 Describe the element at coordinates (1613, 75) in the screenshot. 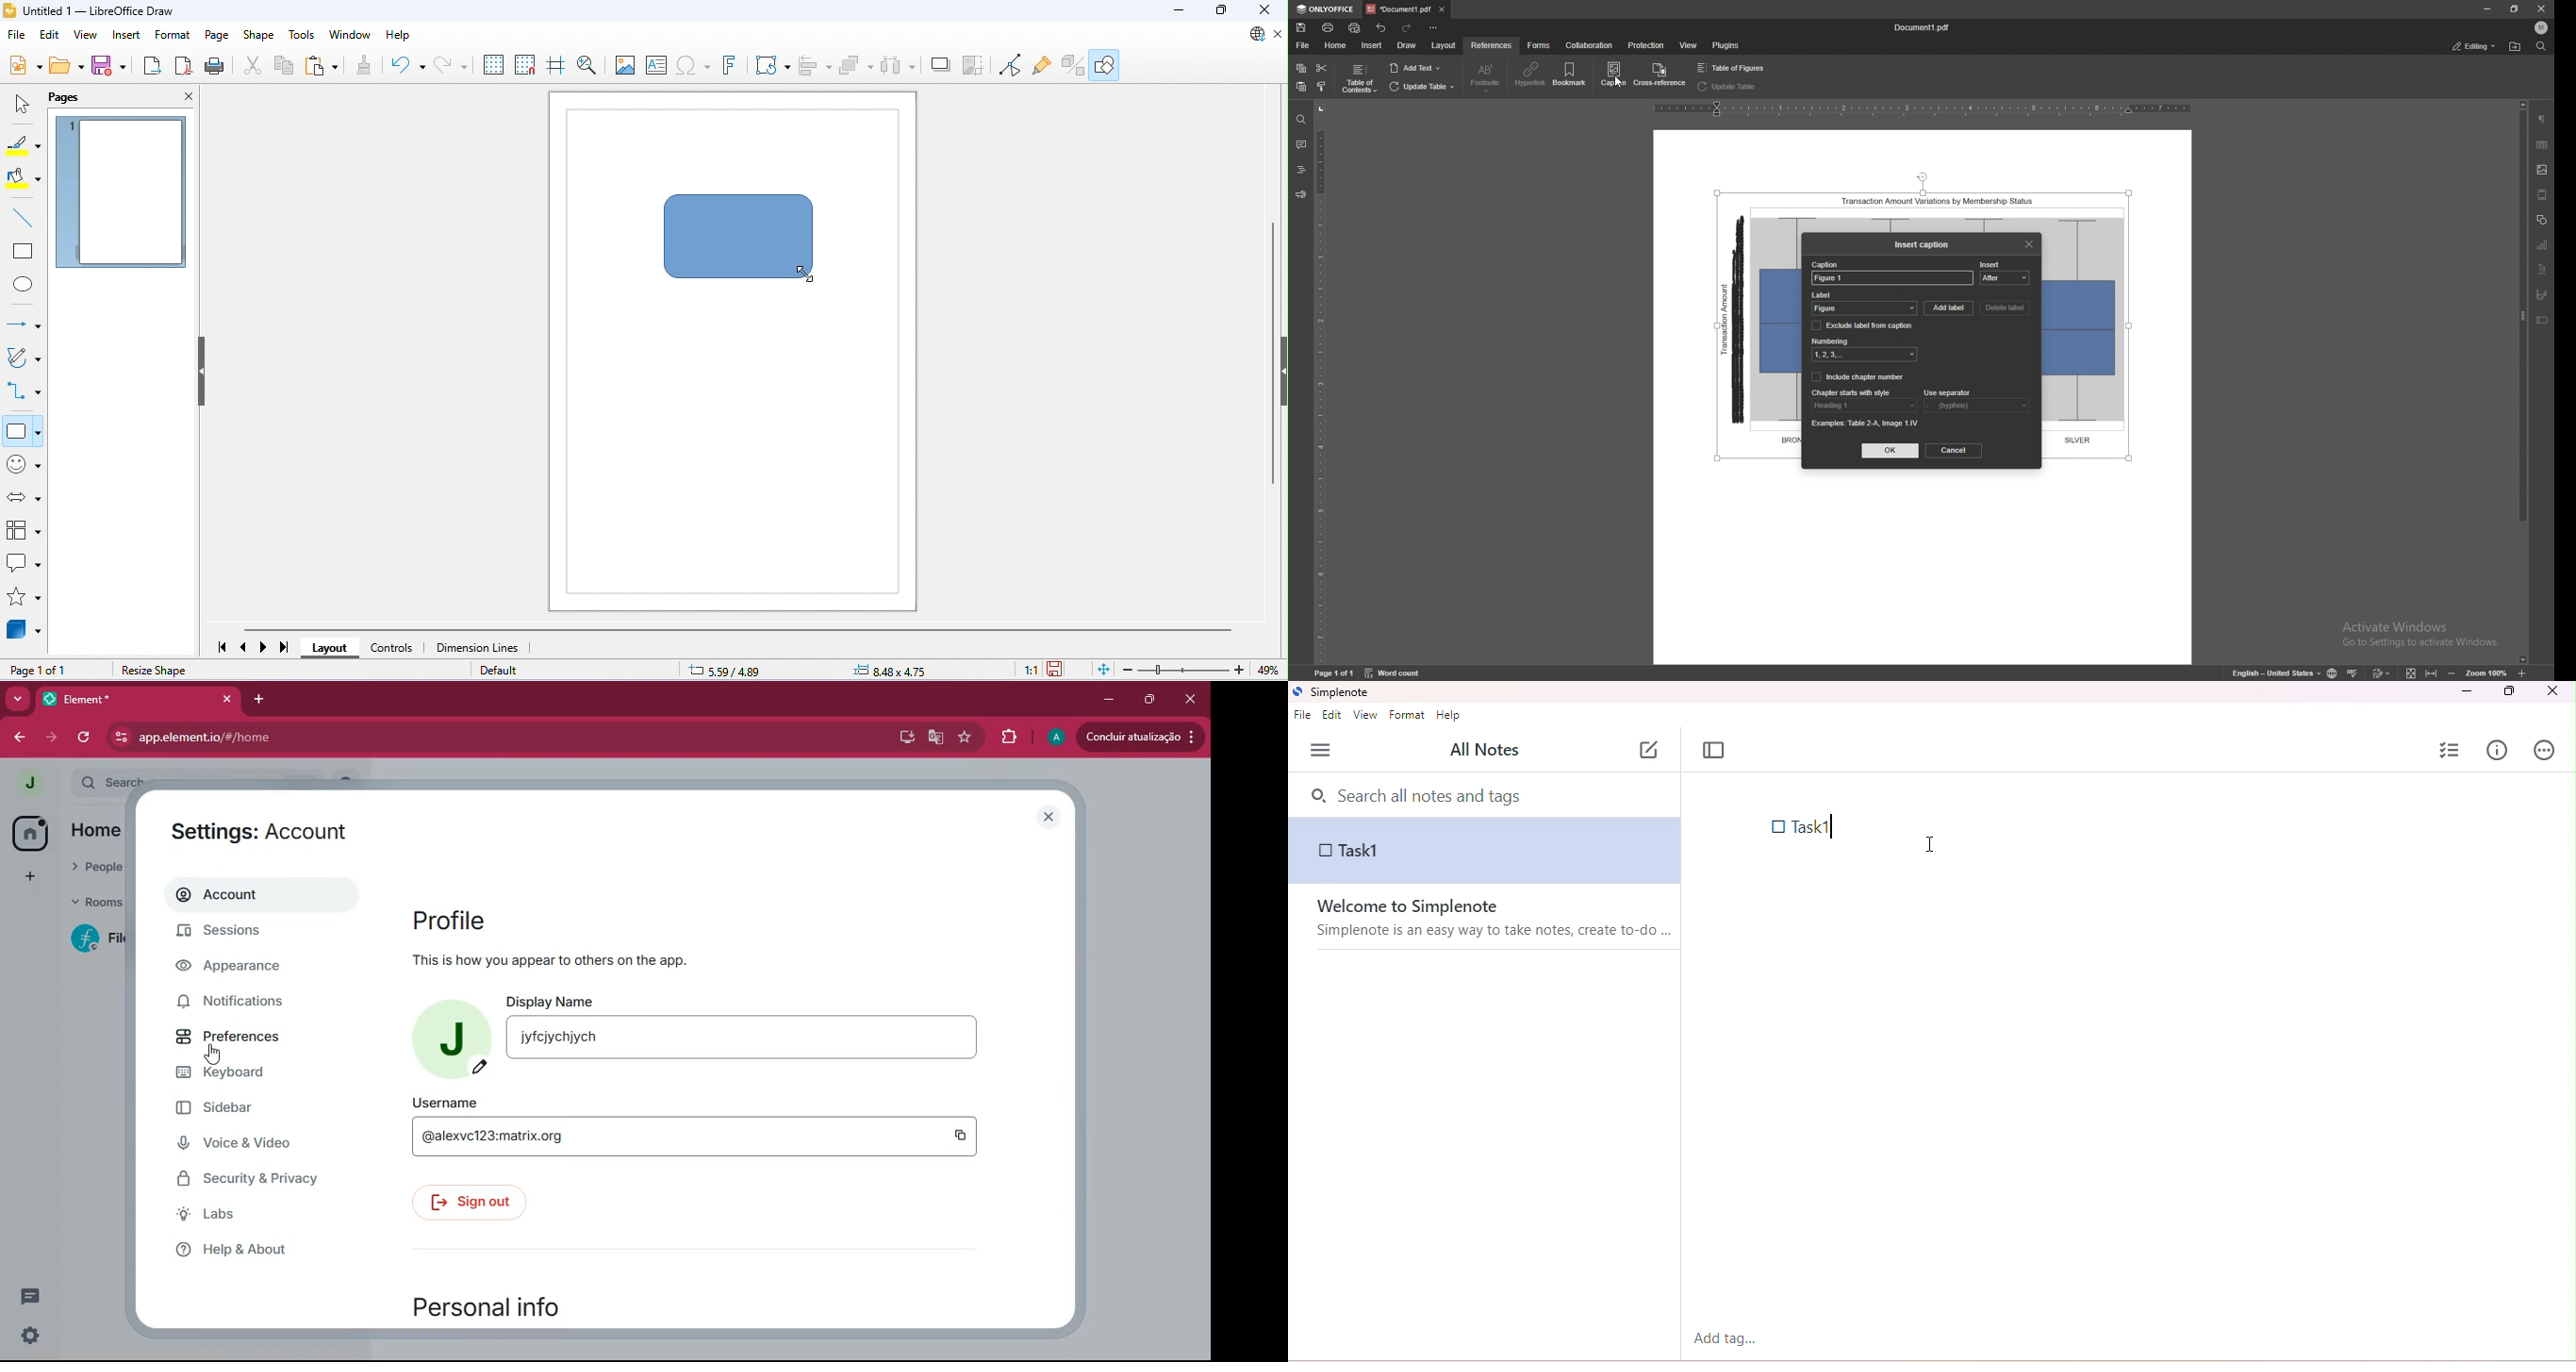

I see `caption` at that location.